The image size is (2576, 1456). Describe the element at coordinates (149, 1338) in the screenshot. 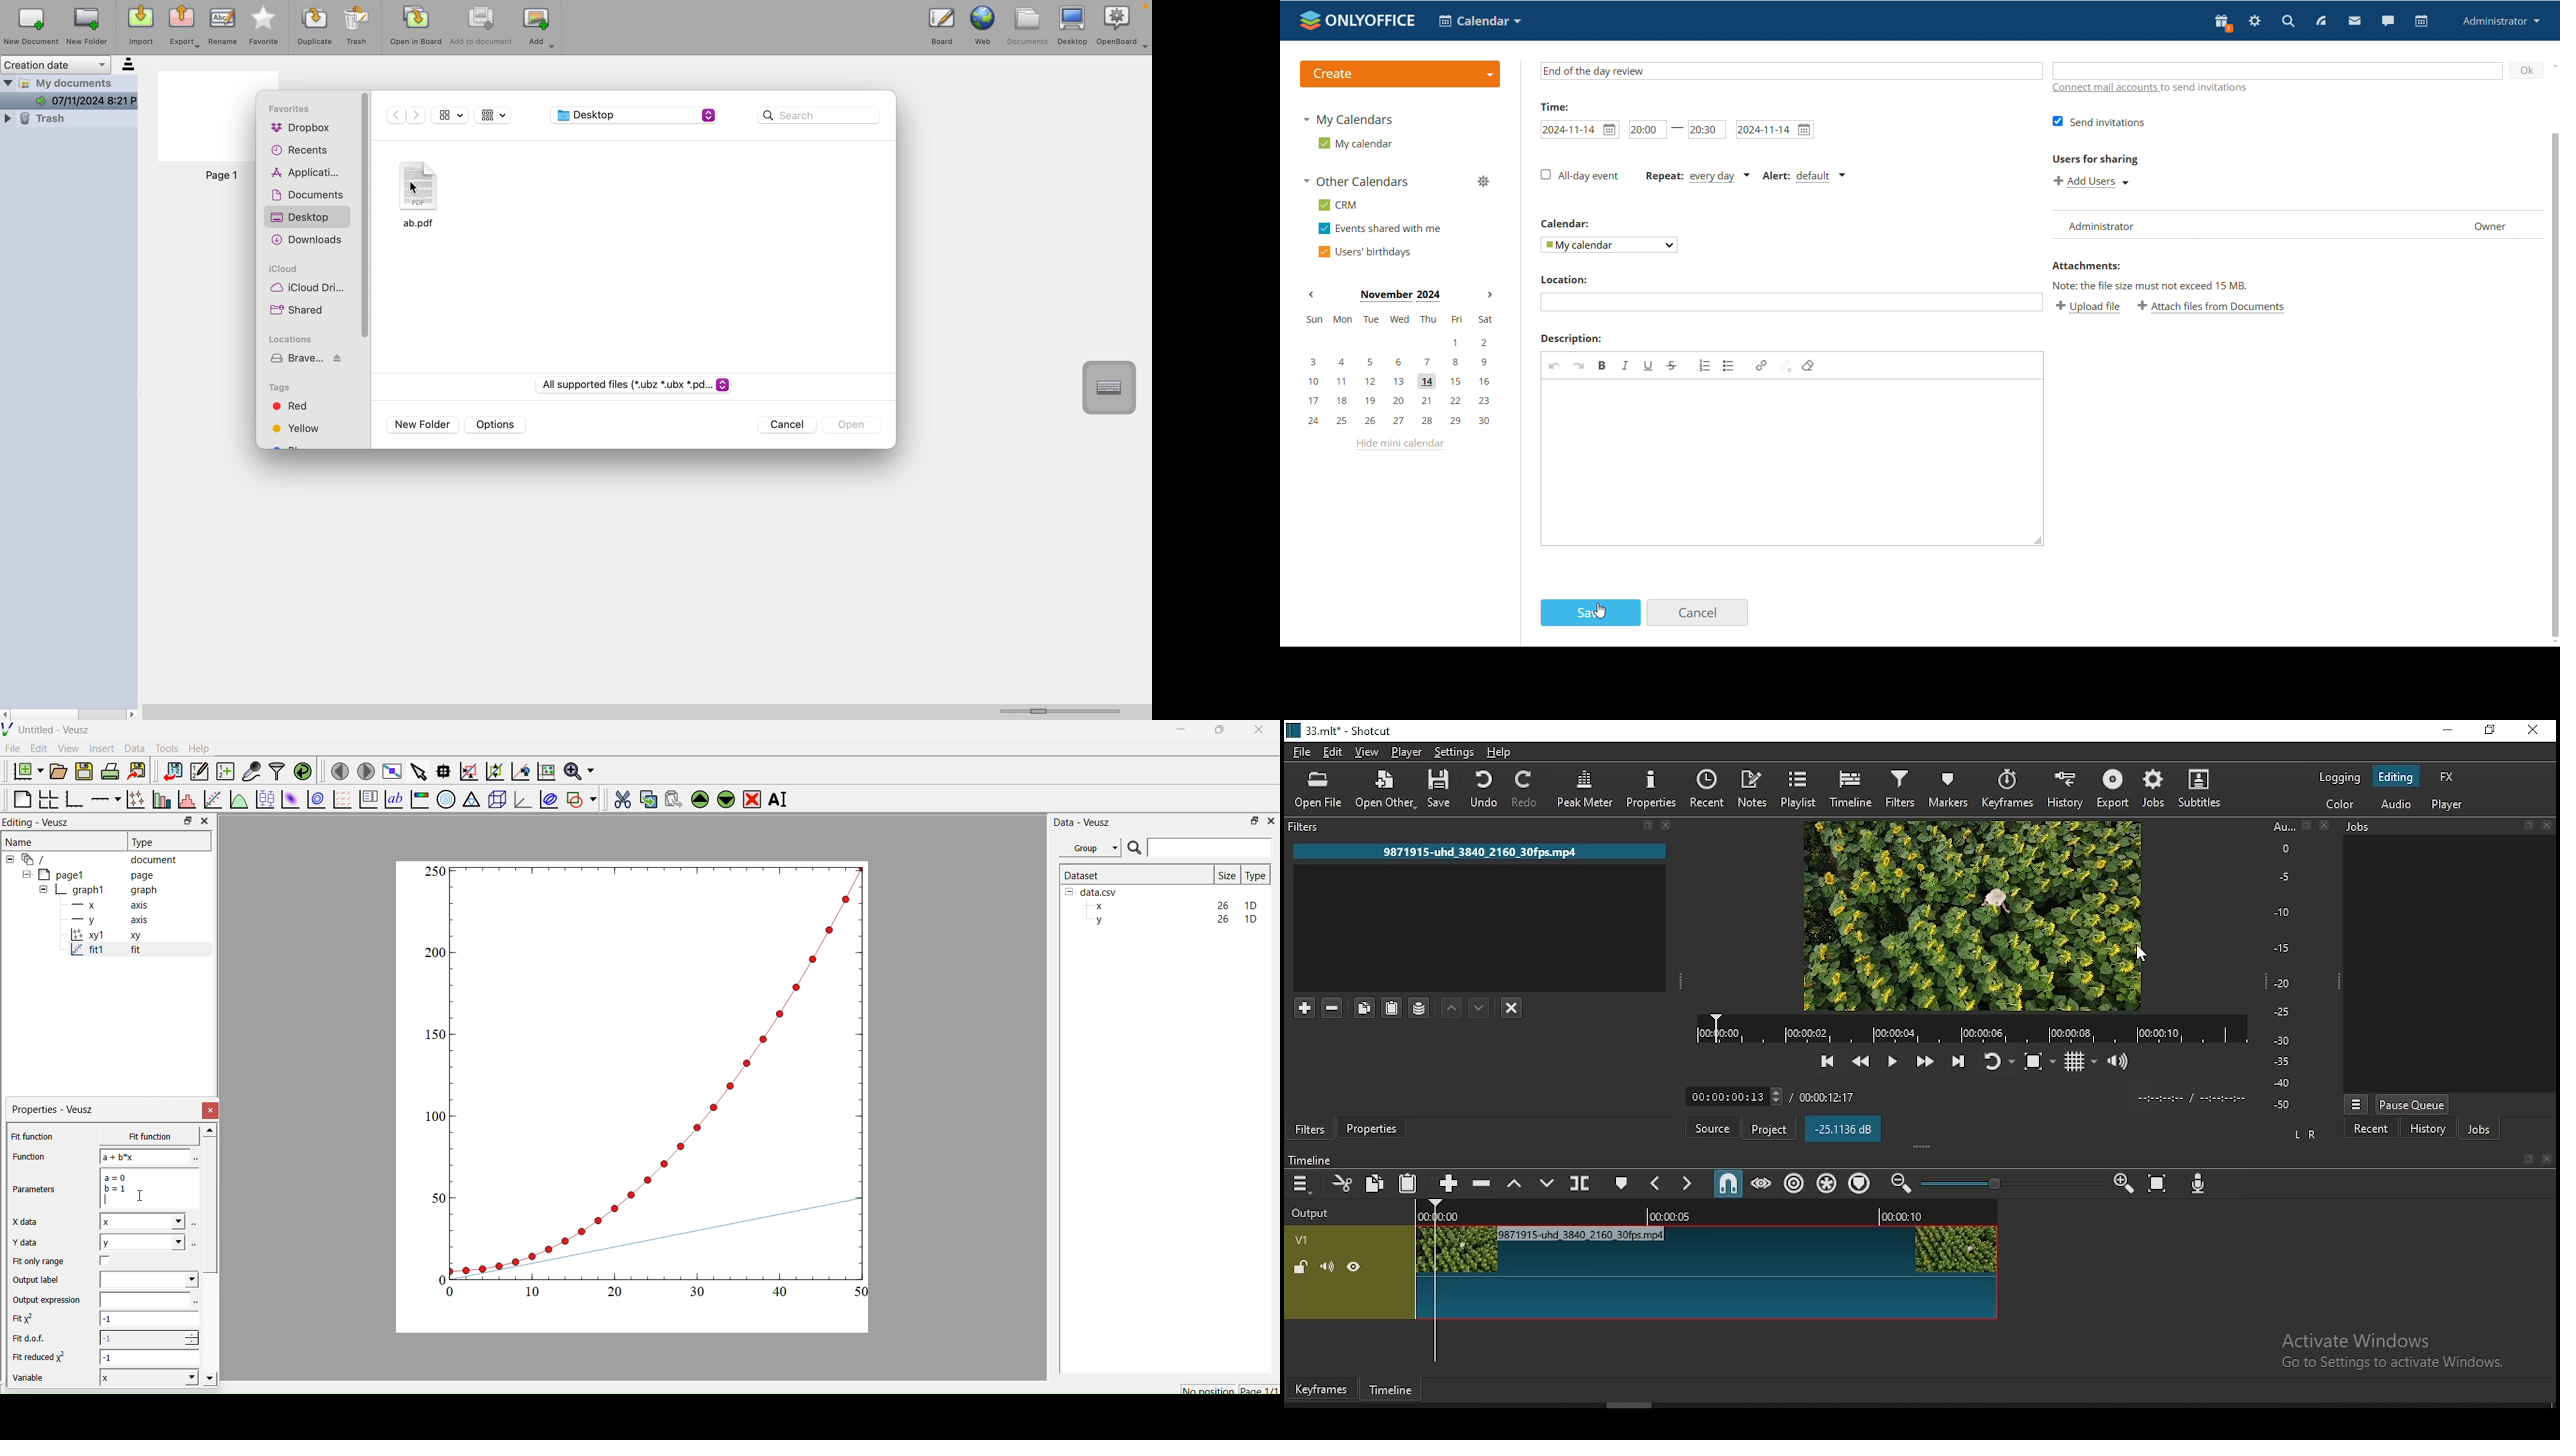

I see `-1` at that location.